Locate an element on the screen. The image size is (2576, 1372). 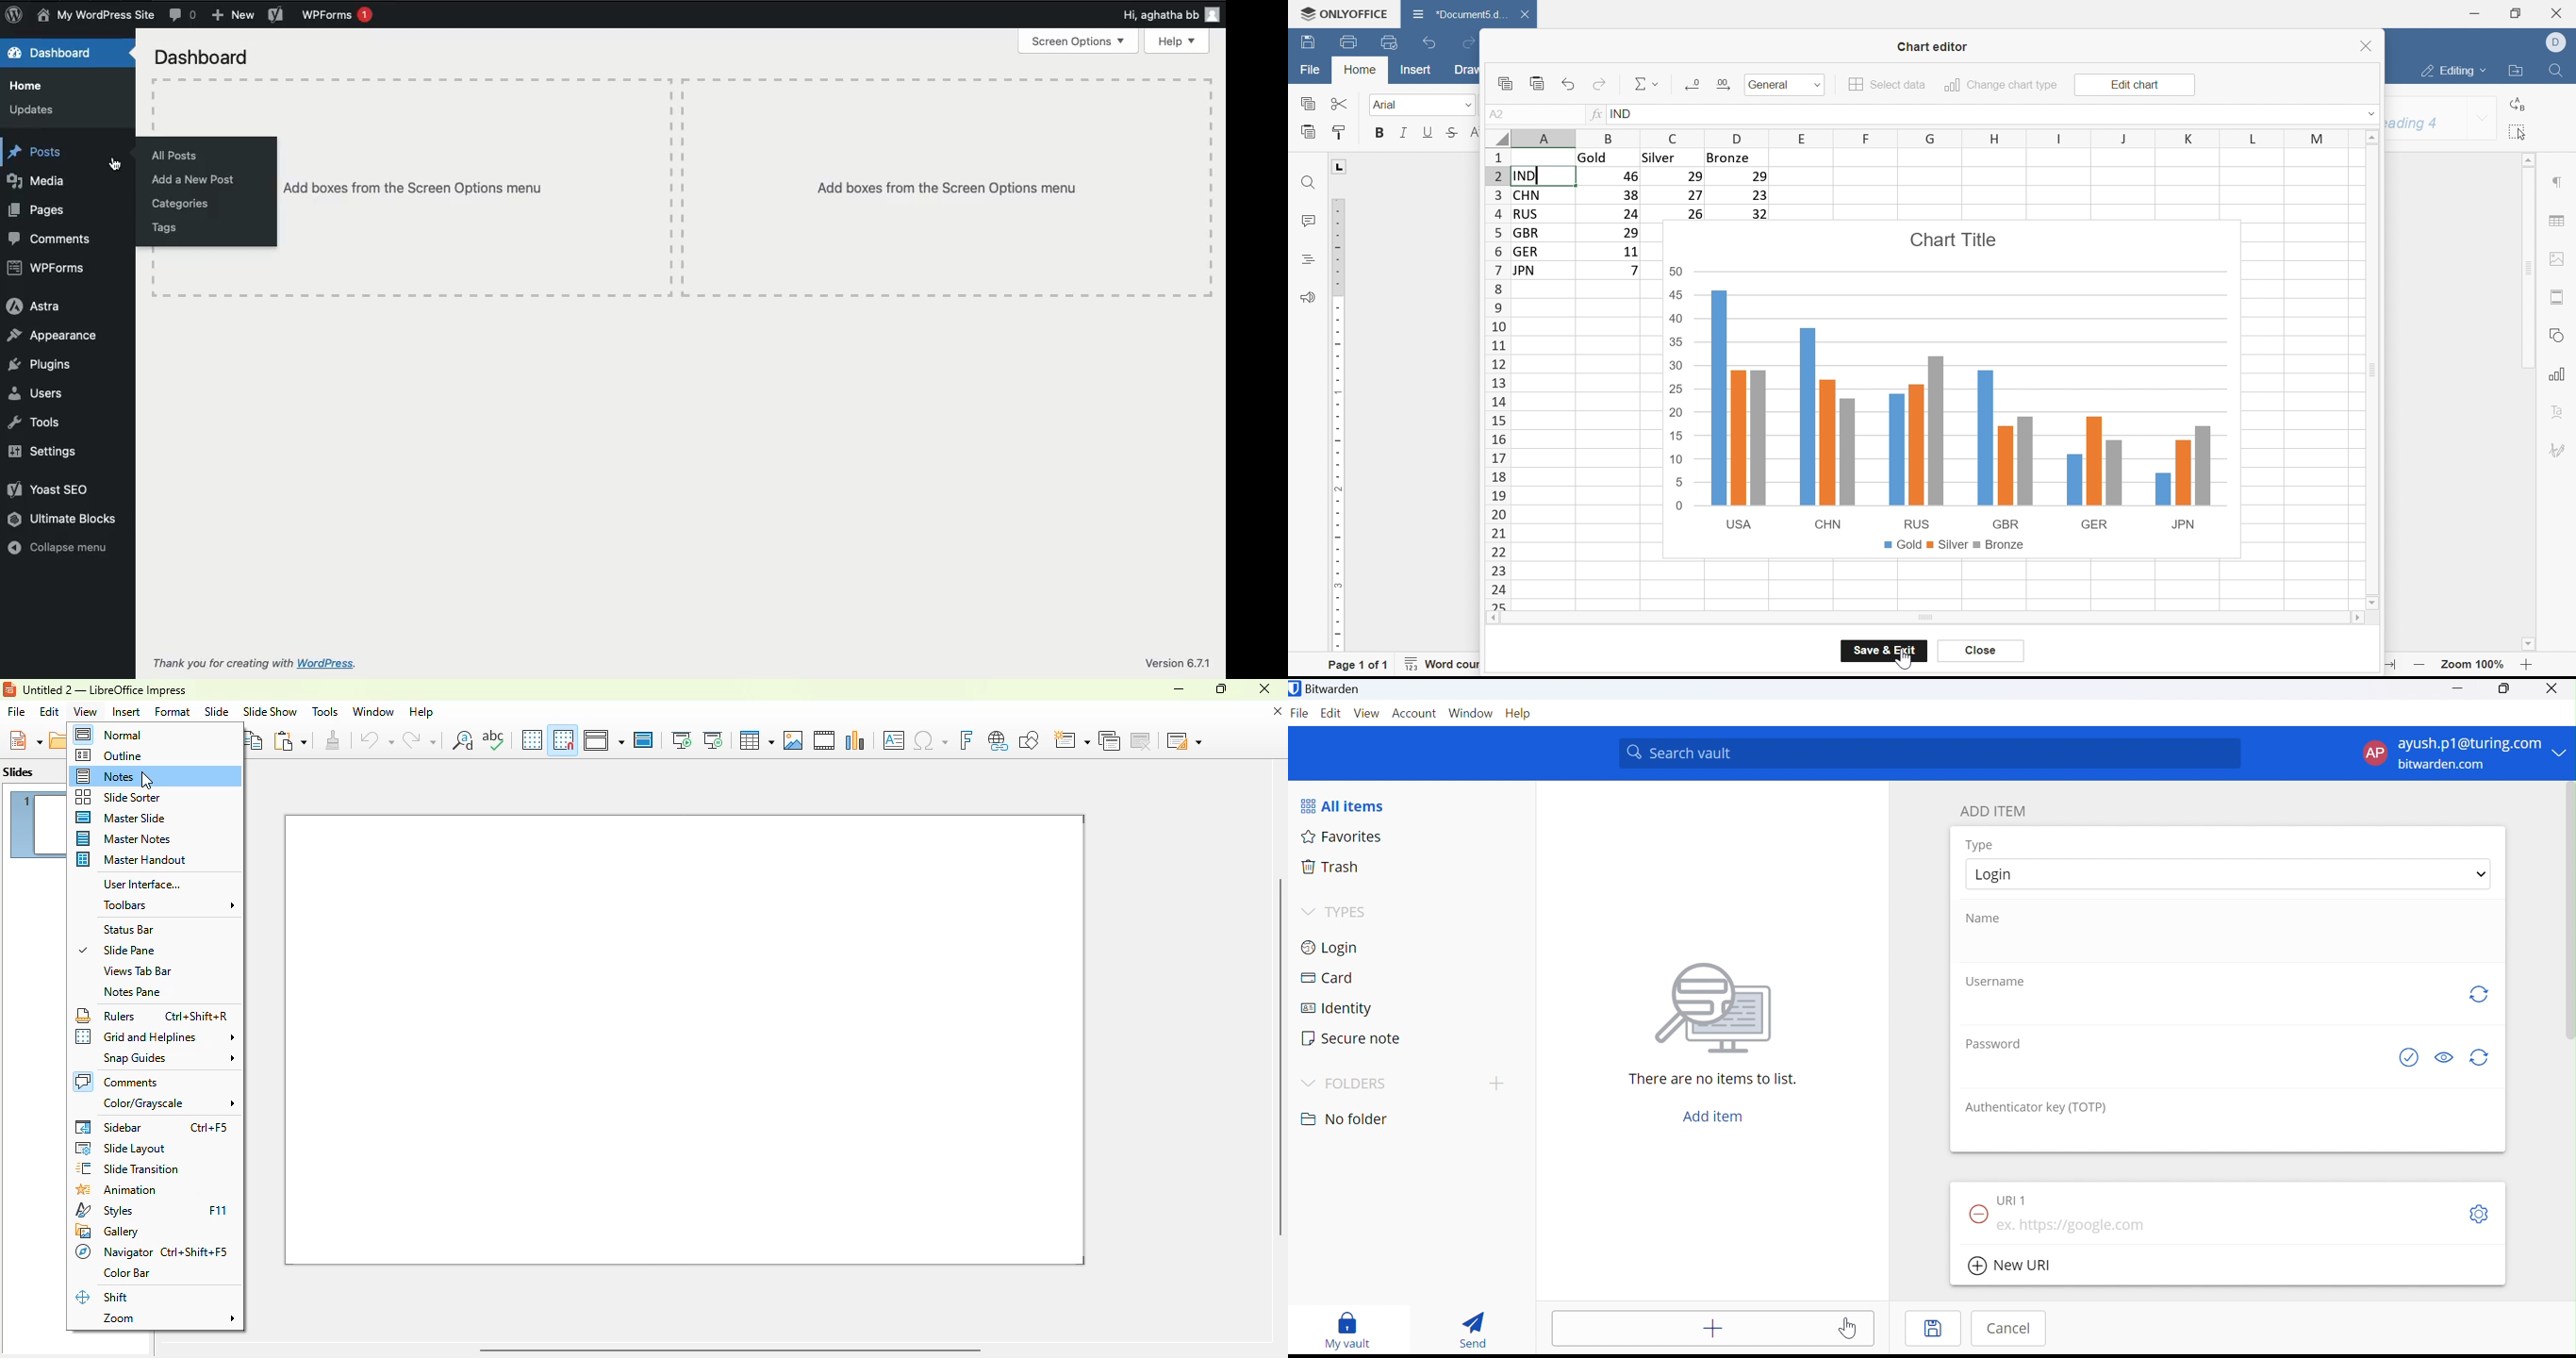
underline is located at coordinates (1428, 132).